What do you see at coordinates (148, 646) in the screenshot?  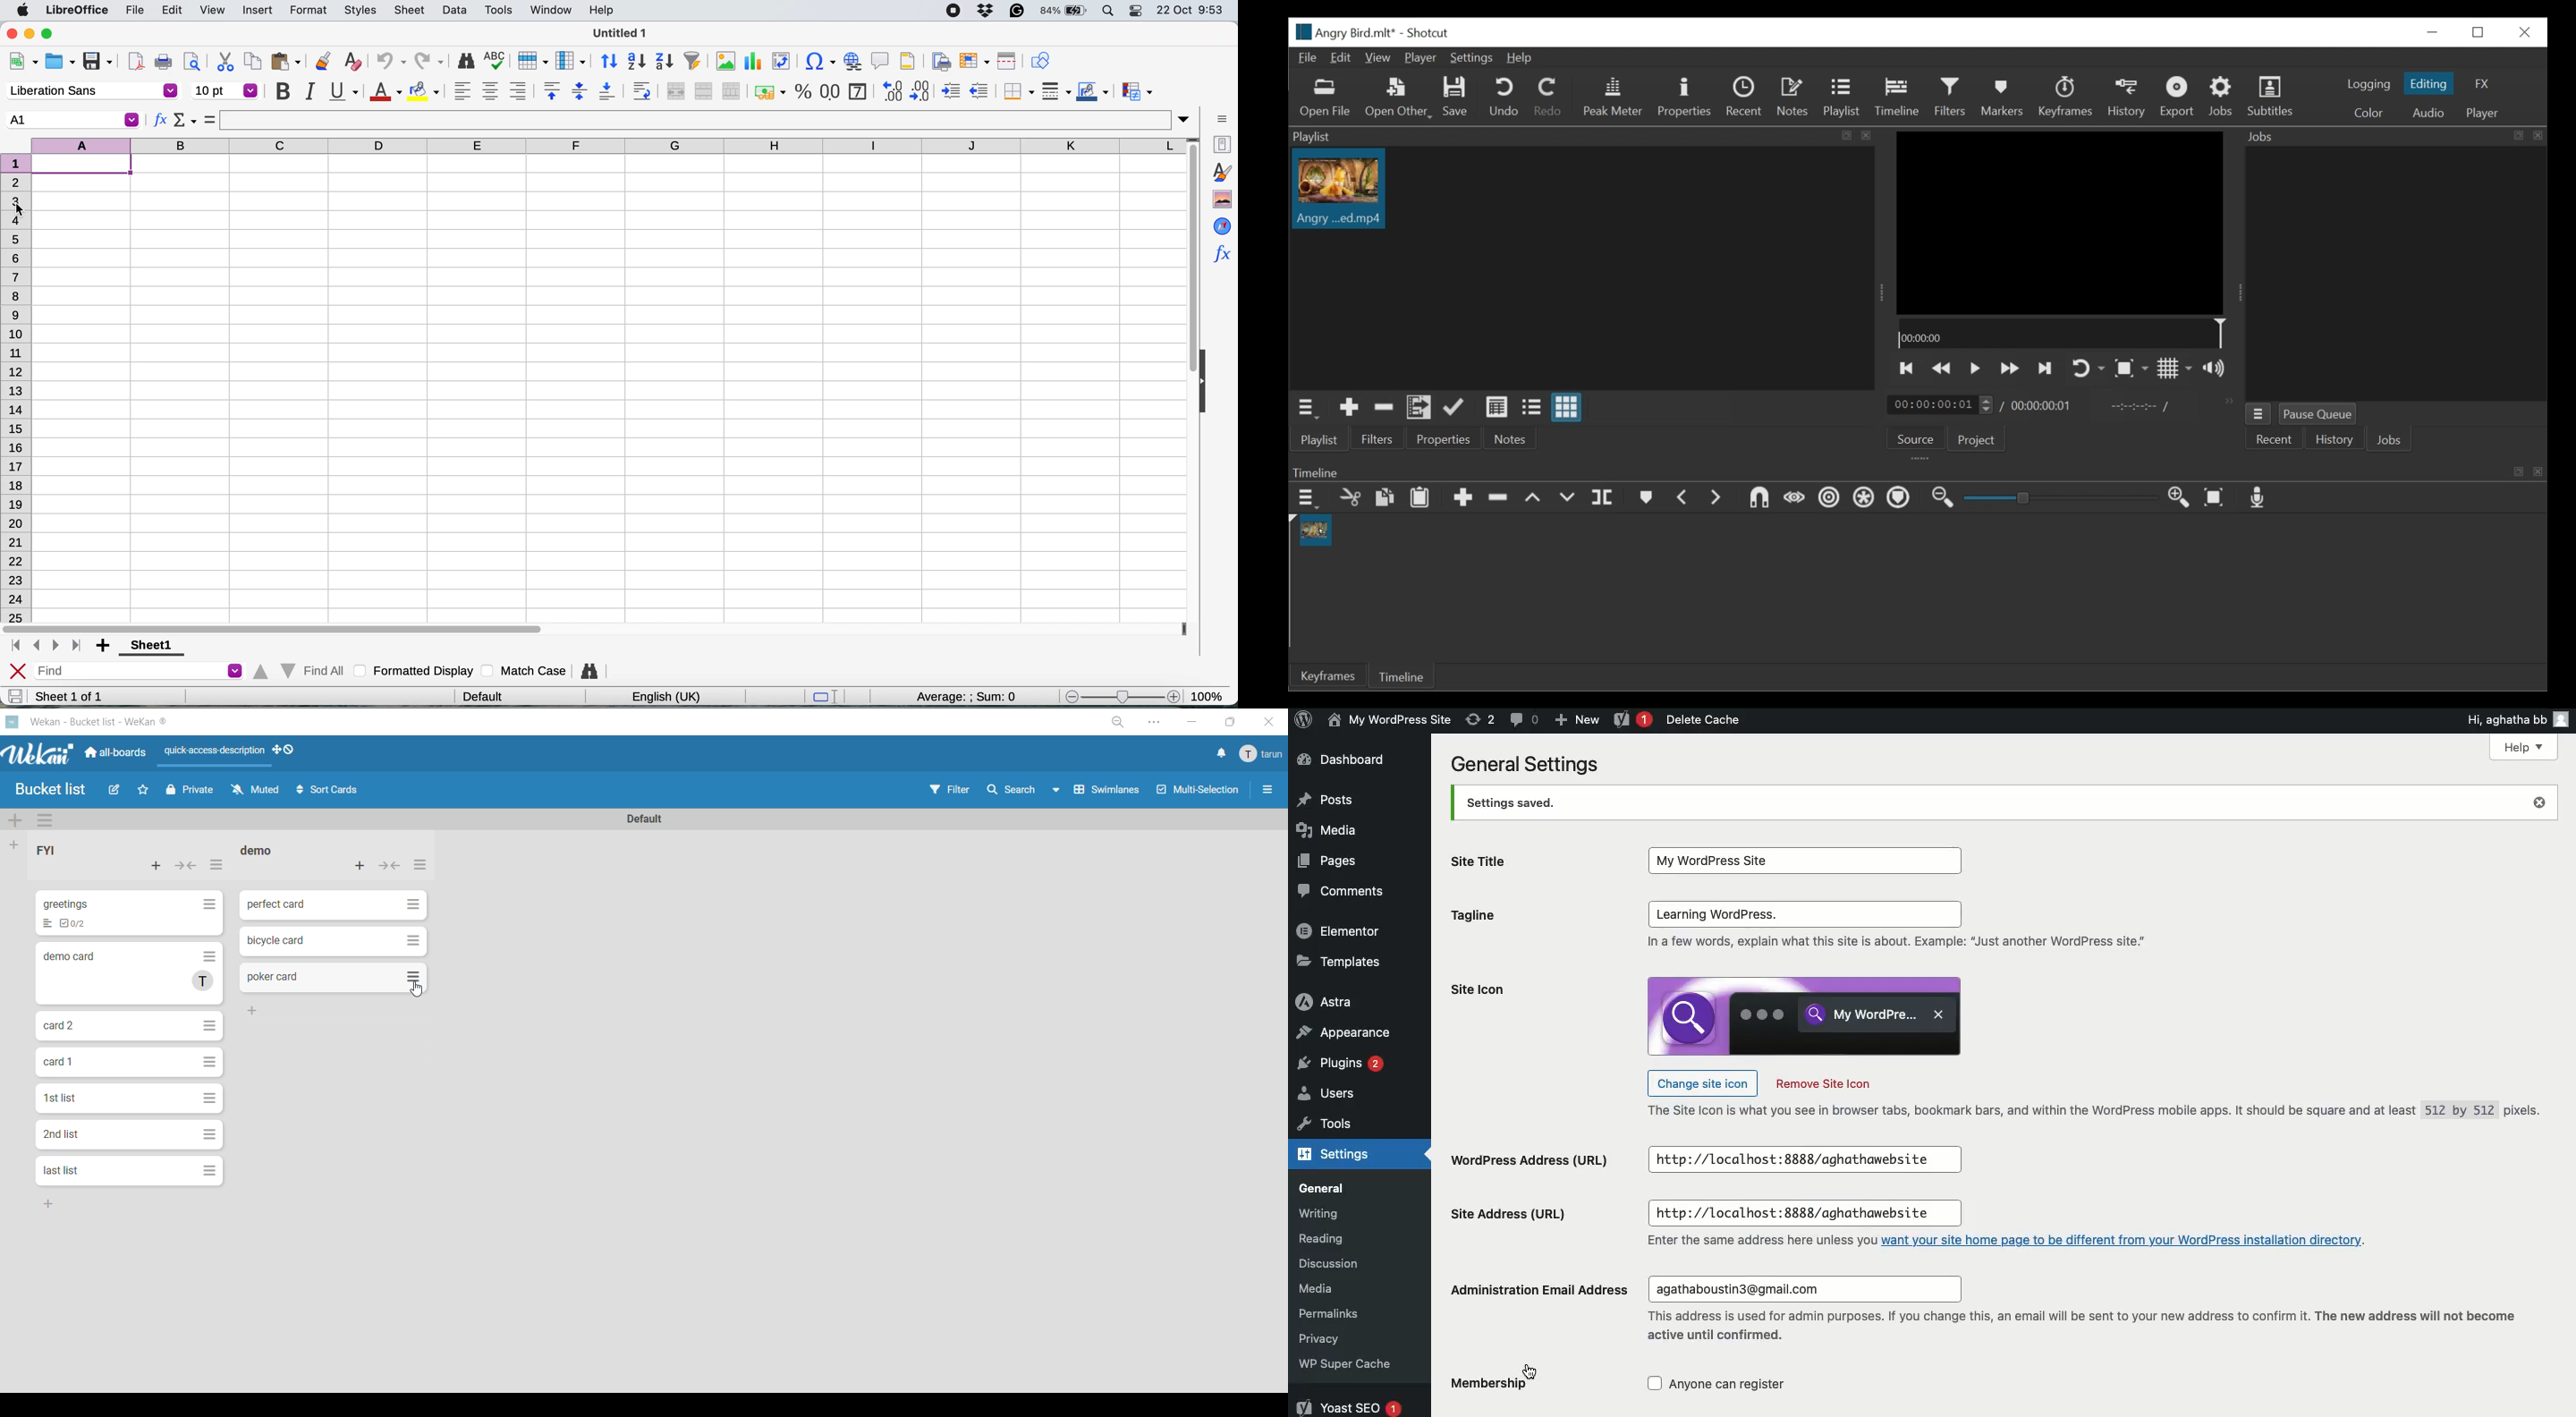 I see `sheet 1` at bounding box center [148, 646].